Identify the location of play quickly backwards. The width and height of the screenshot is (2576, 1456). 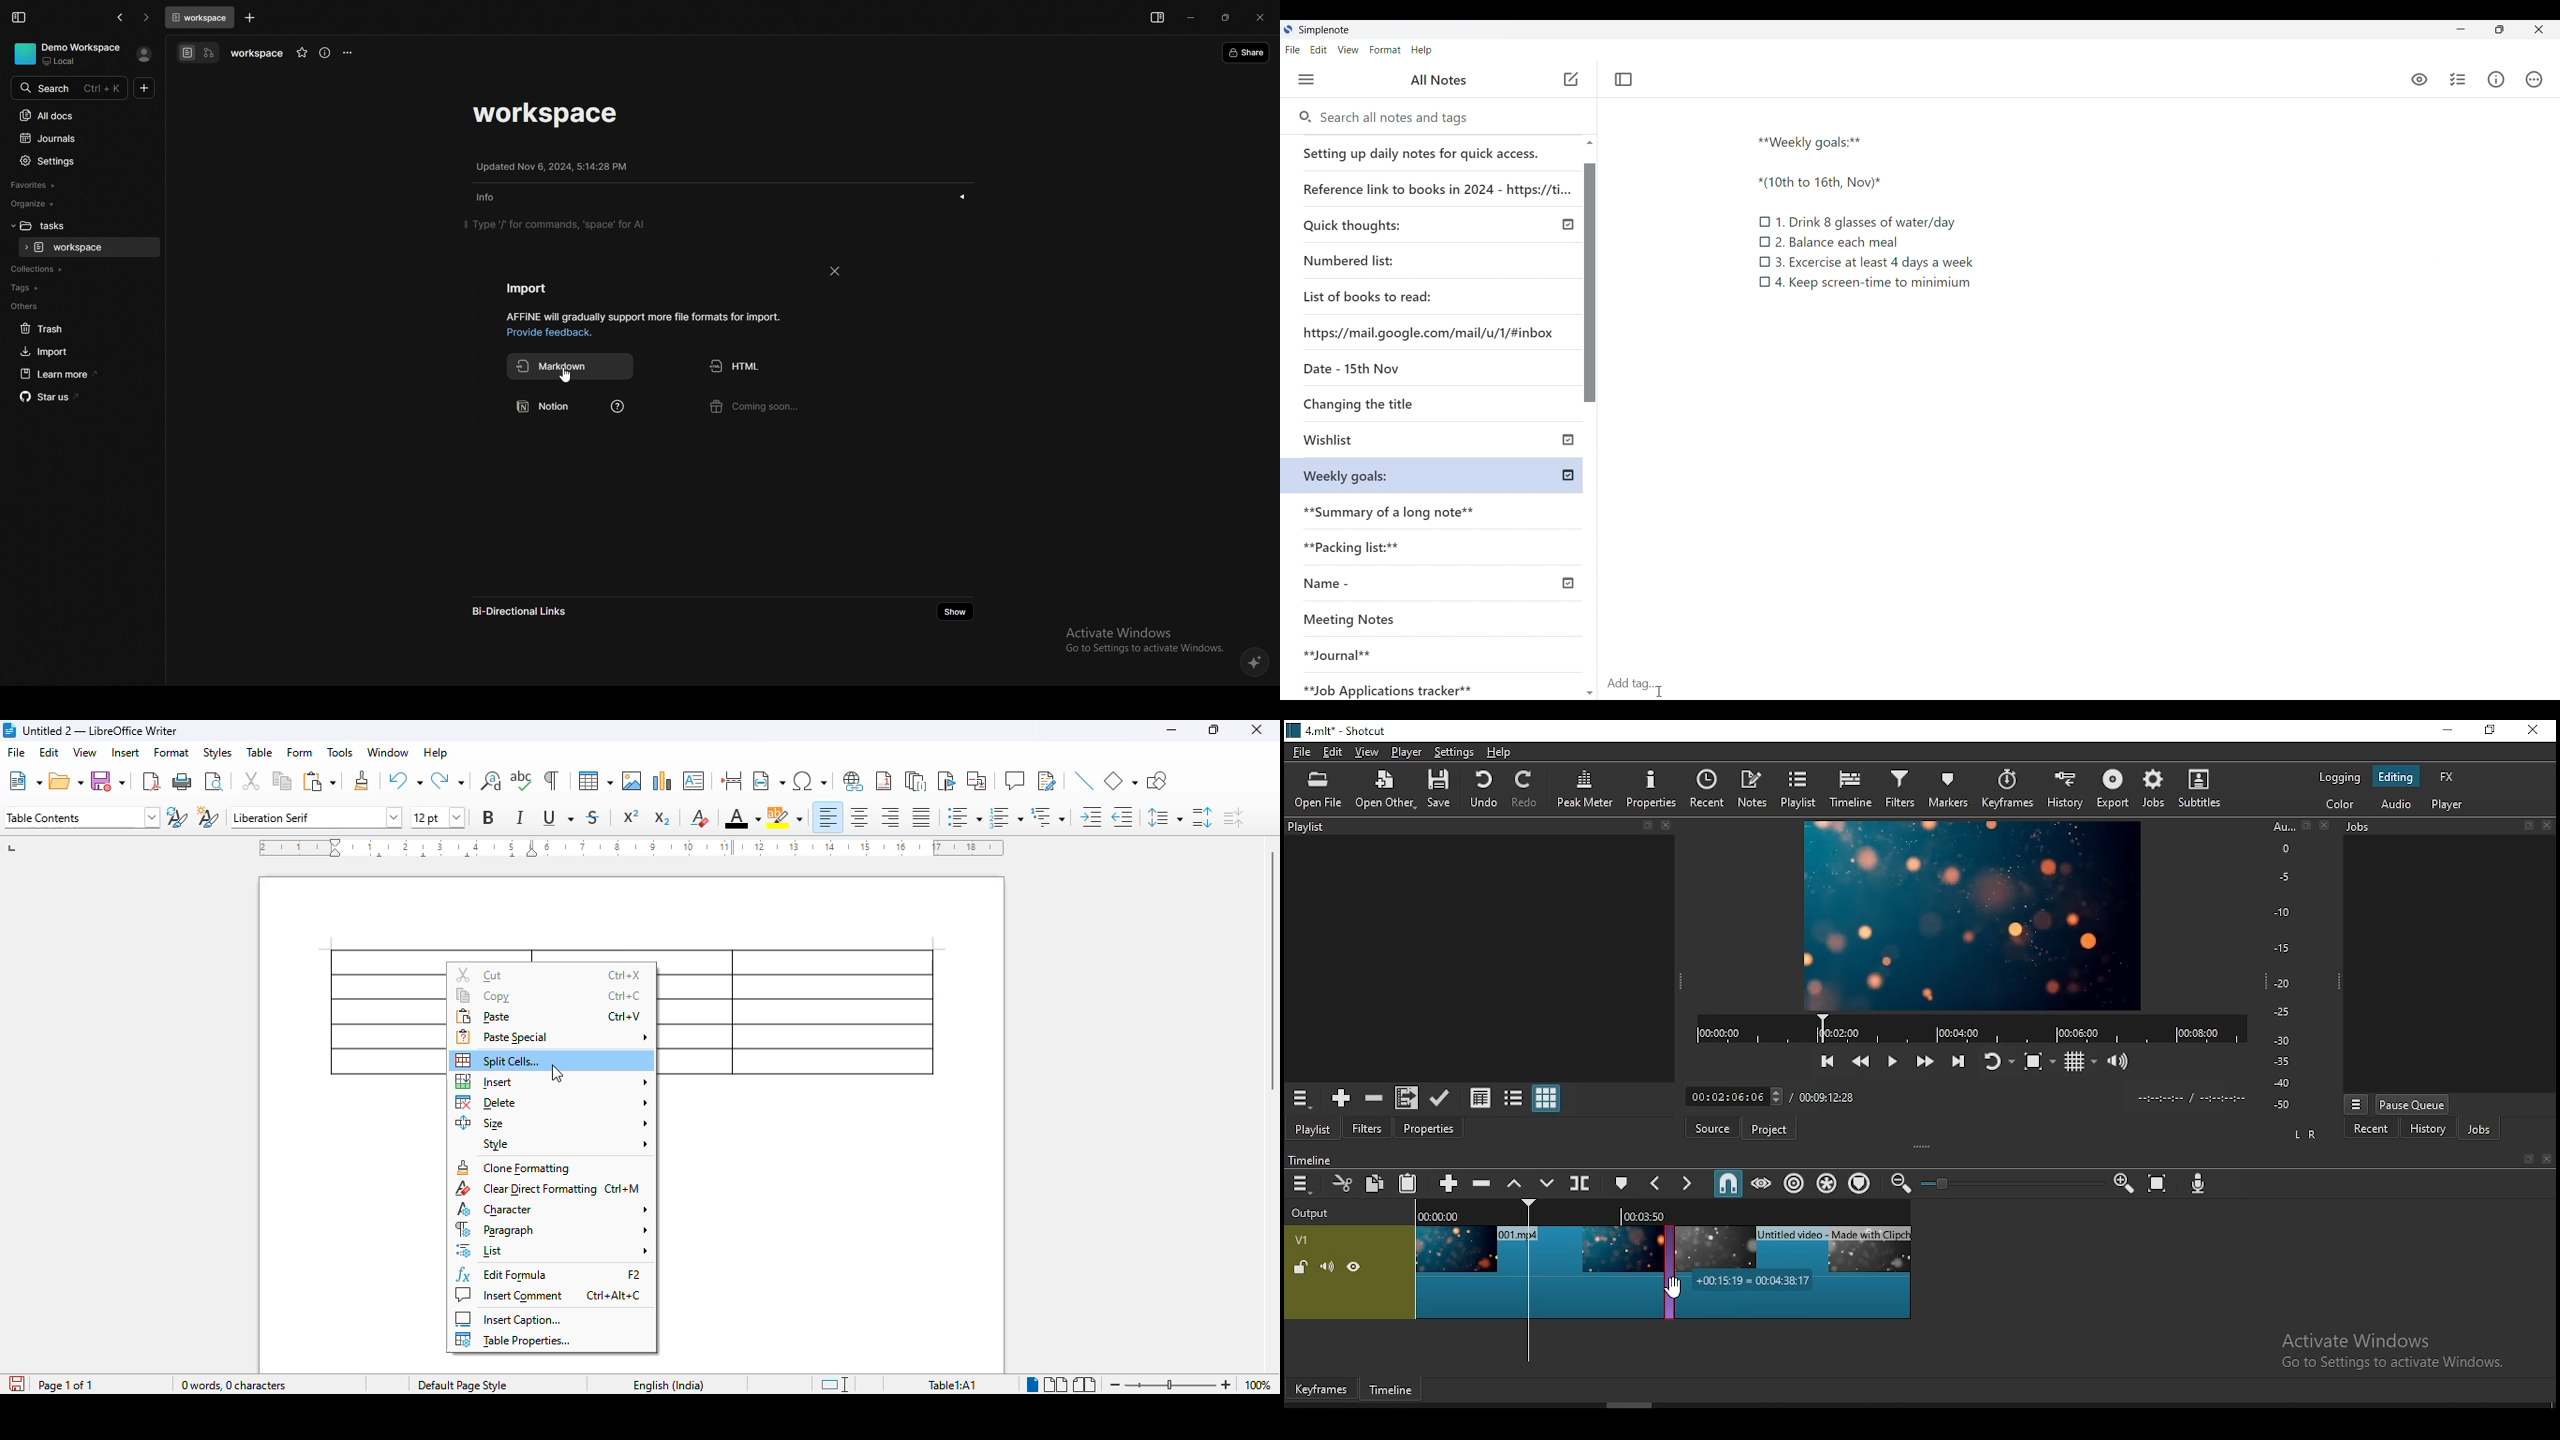
(1859, 1059).